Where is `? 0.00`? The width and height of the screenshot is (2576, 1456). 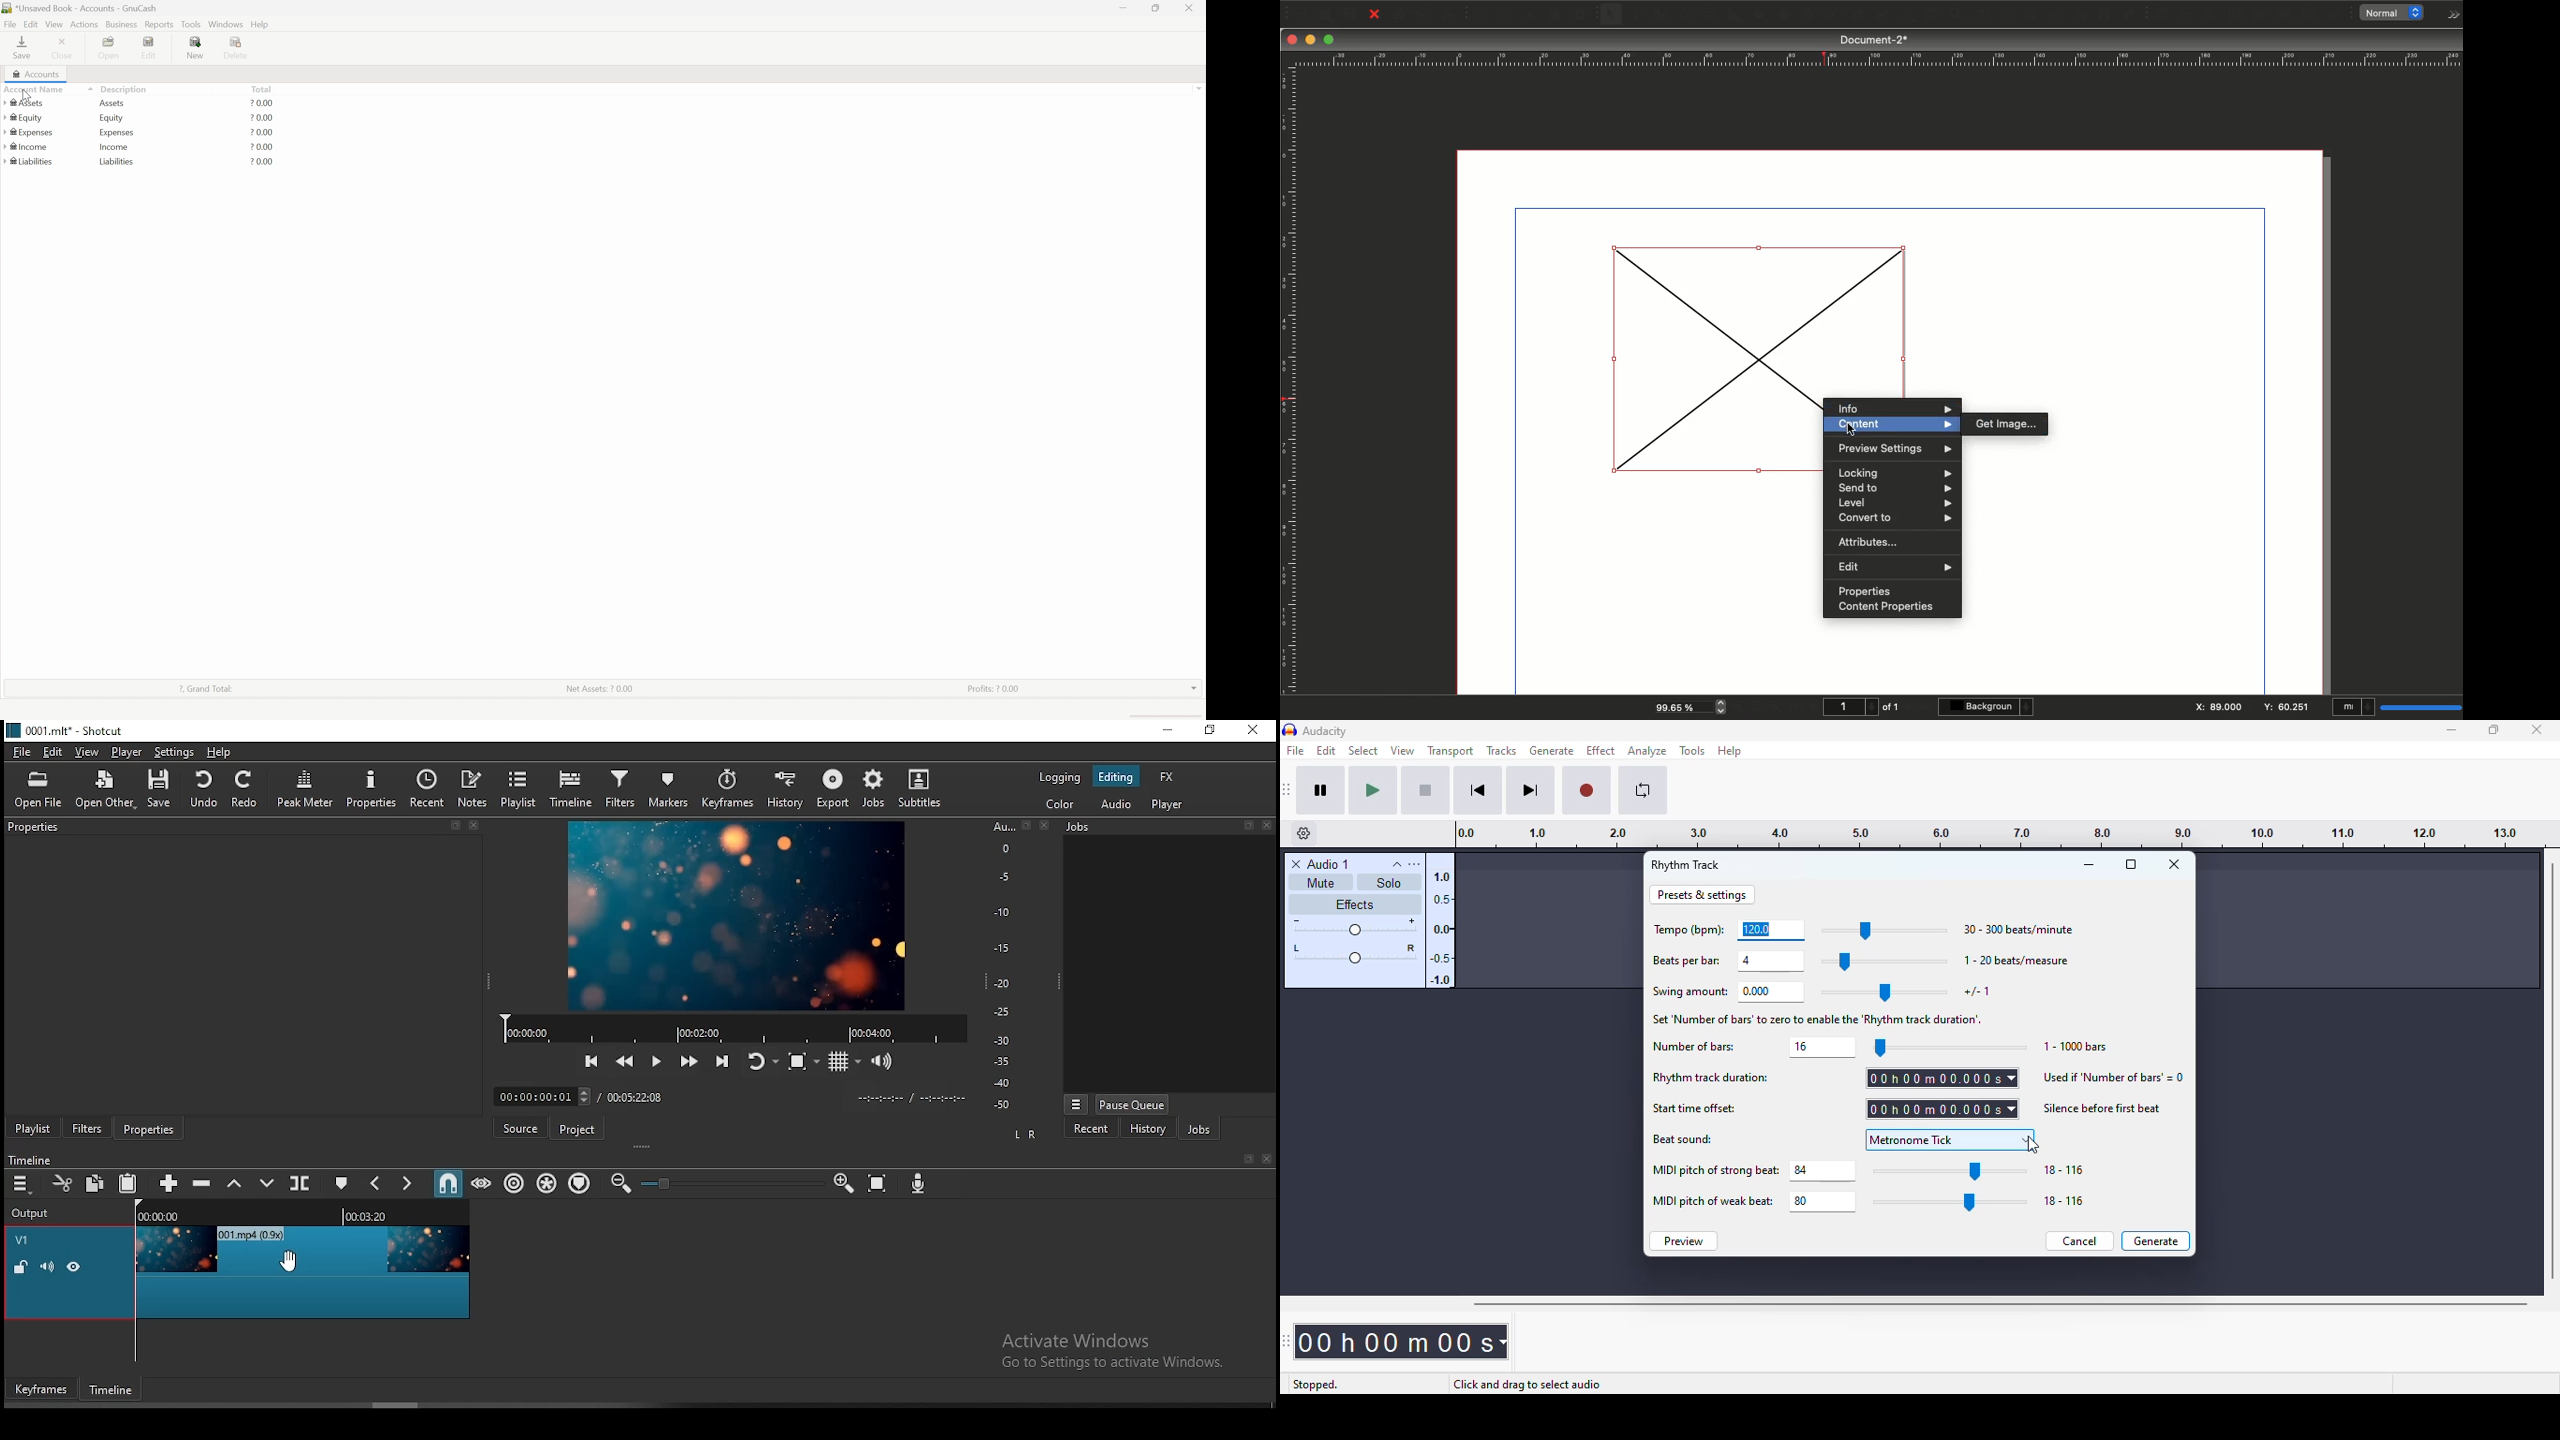
? 0.00 is located at coordinates (262, 147).